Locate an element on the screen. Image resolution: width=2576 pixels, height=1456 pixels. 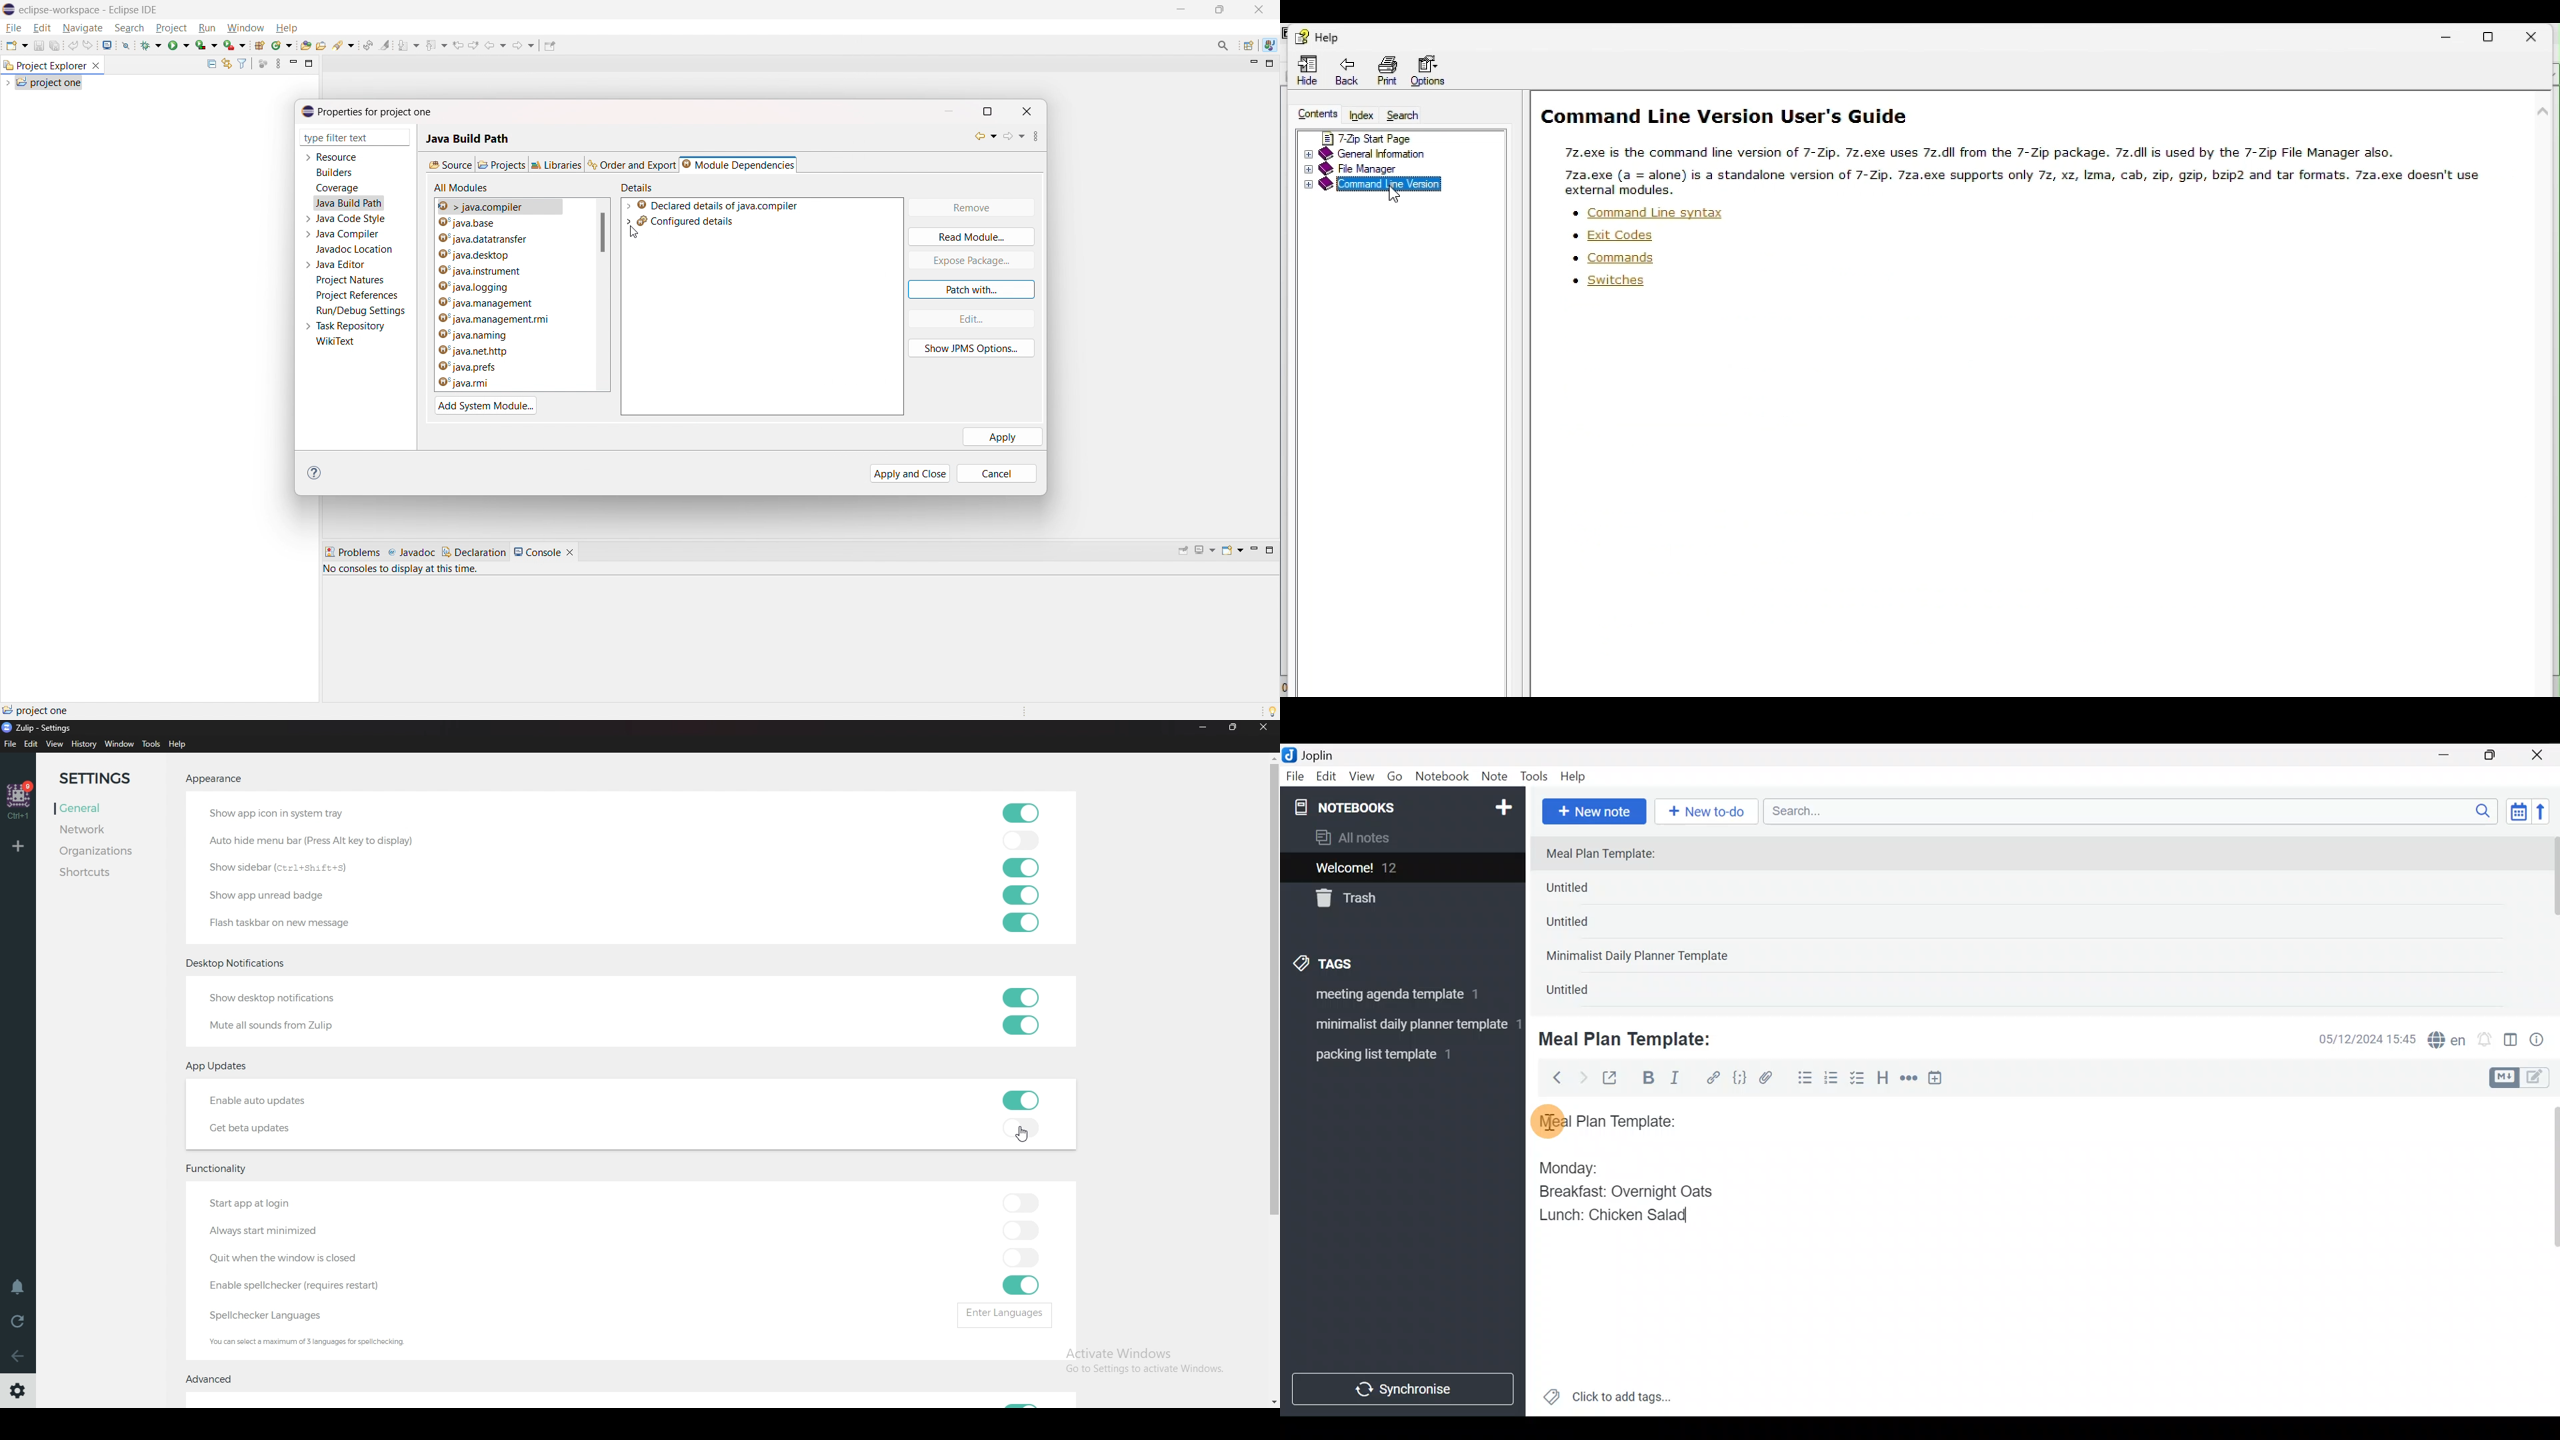
back is located at coordinates (16, 1356).